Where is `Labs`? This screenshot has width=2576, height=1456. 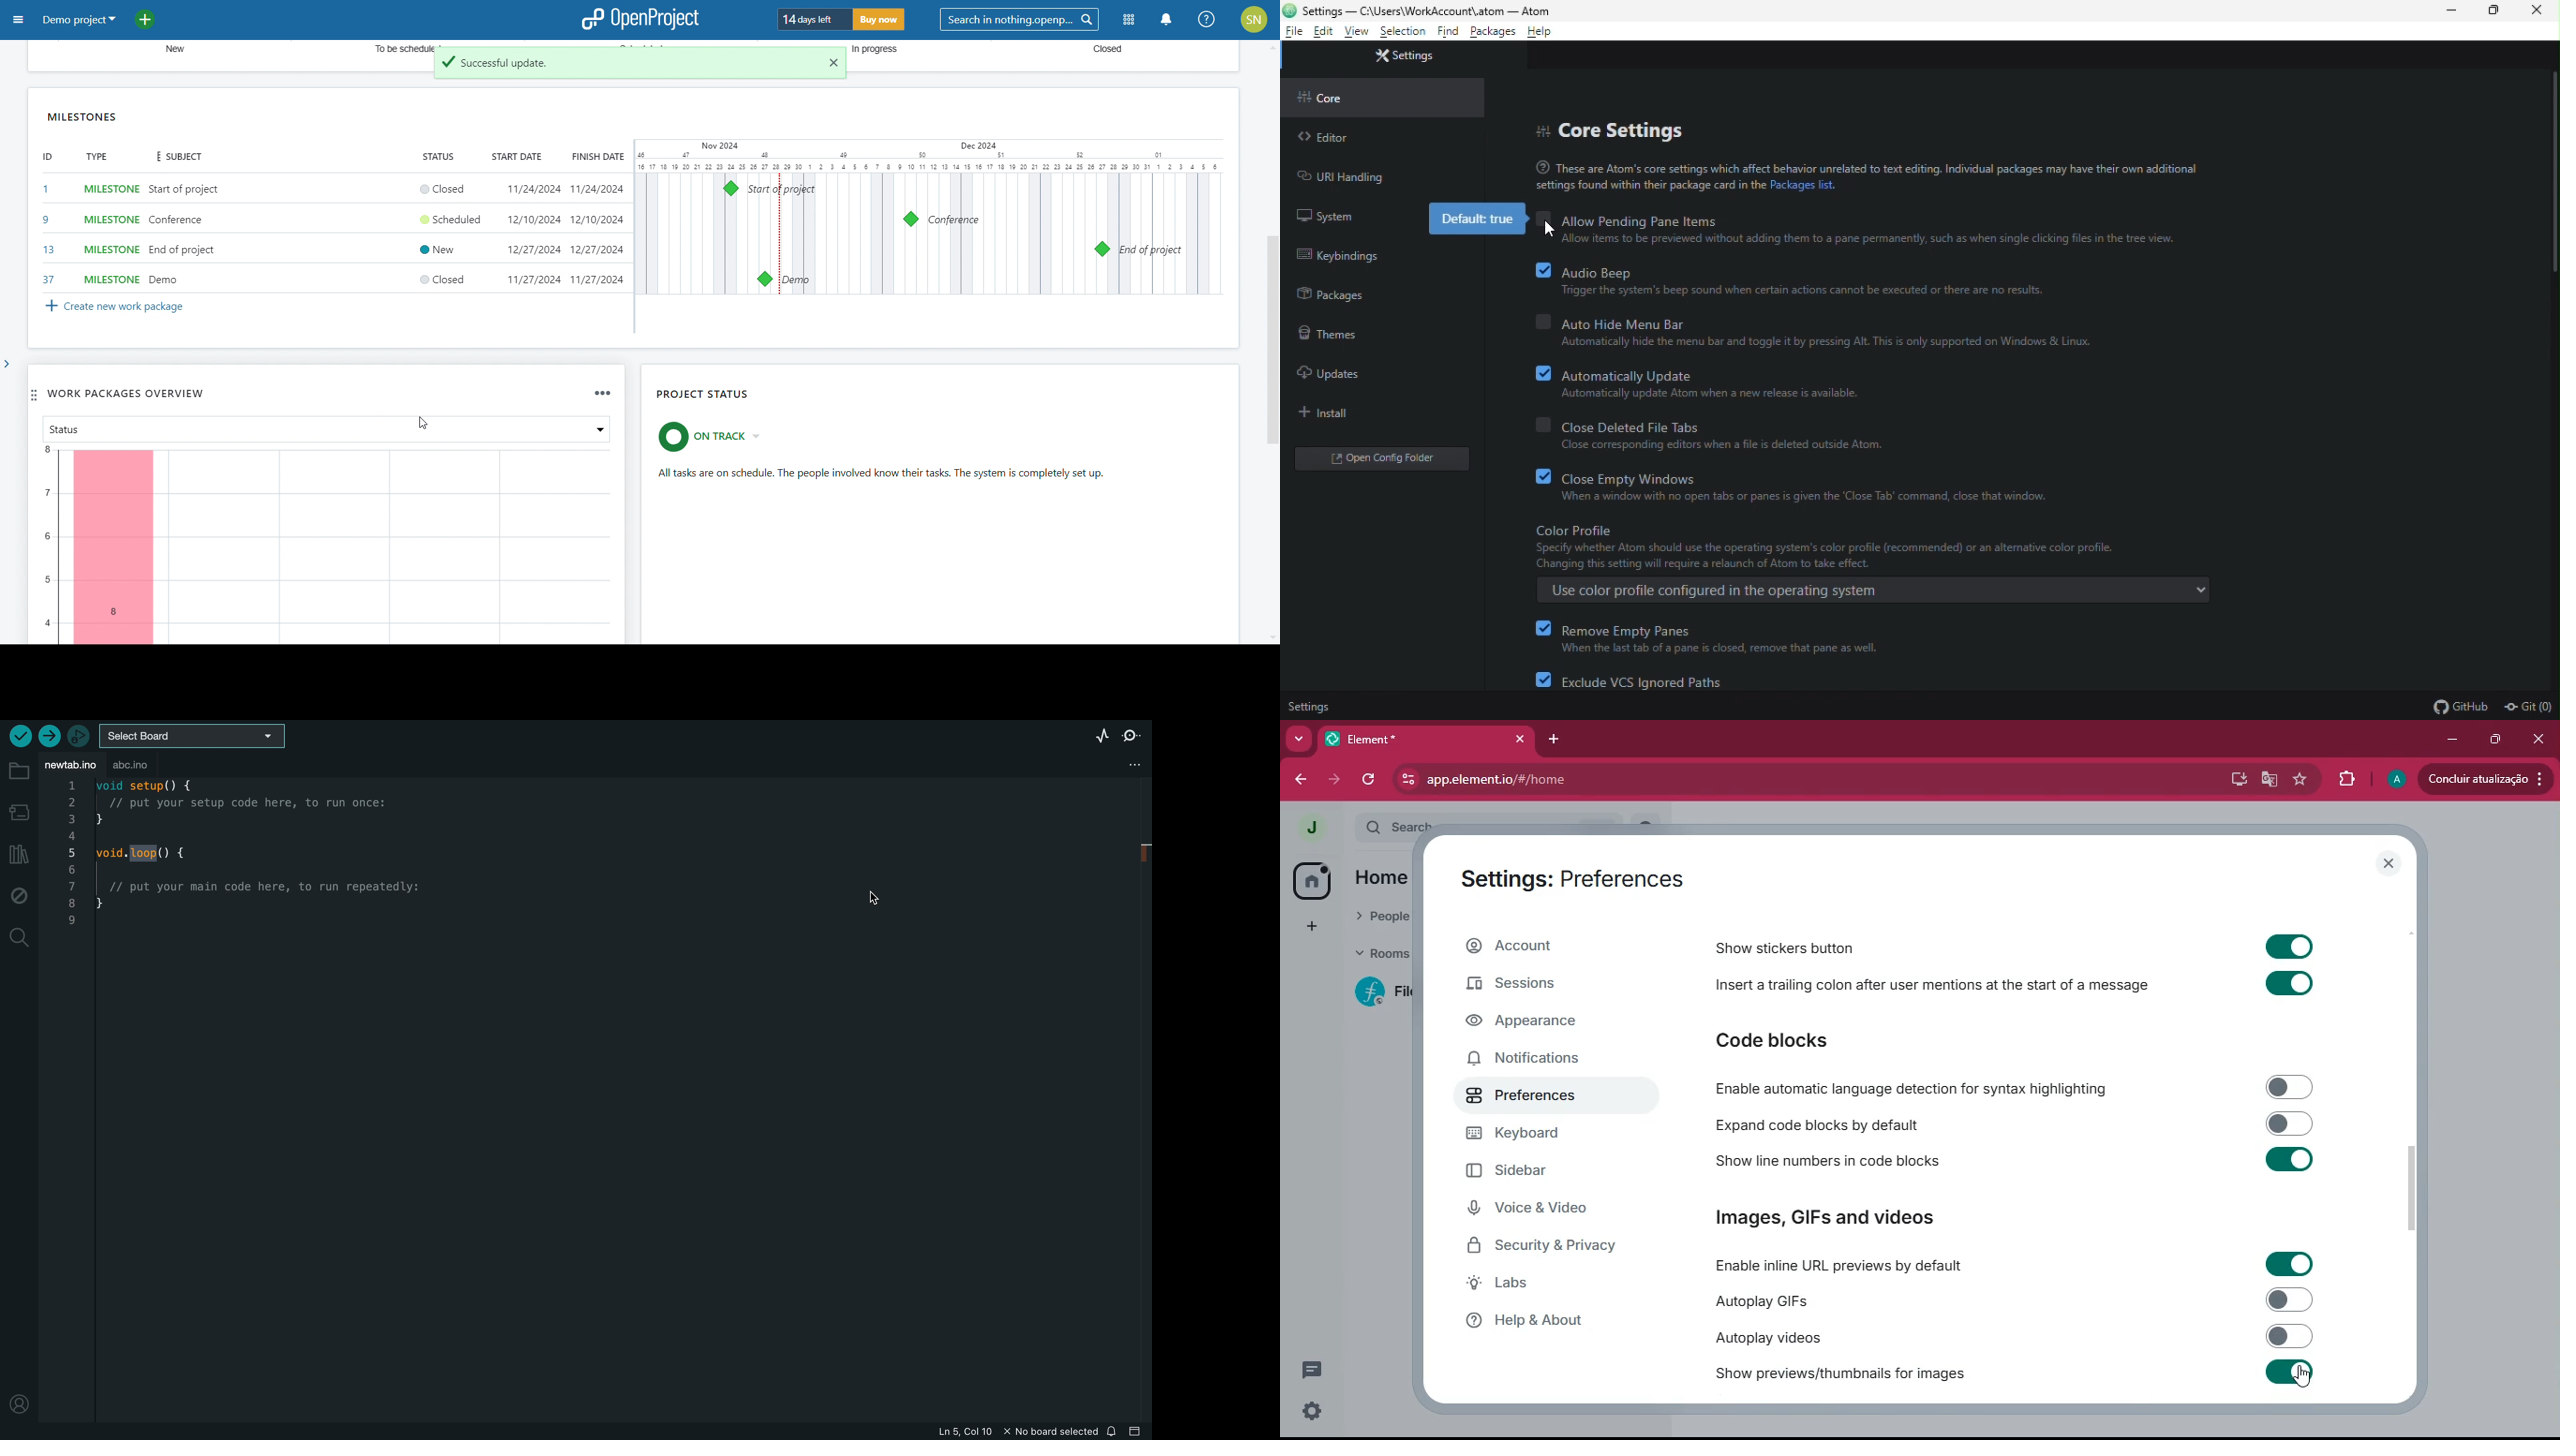
Labs is located at coordinates (1544, 1283).